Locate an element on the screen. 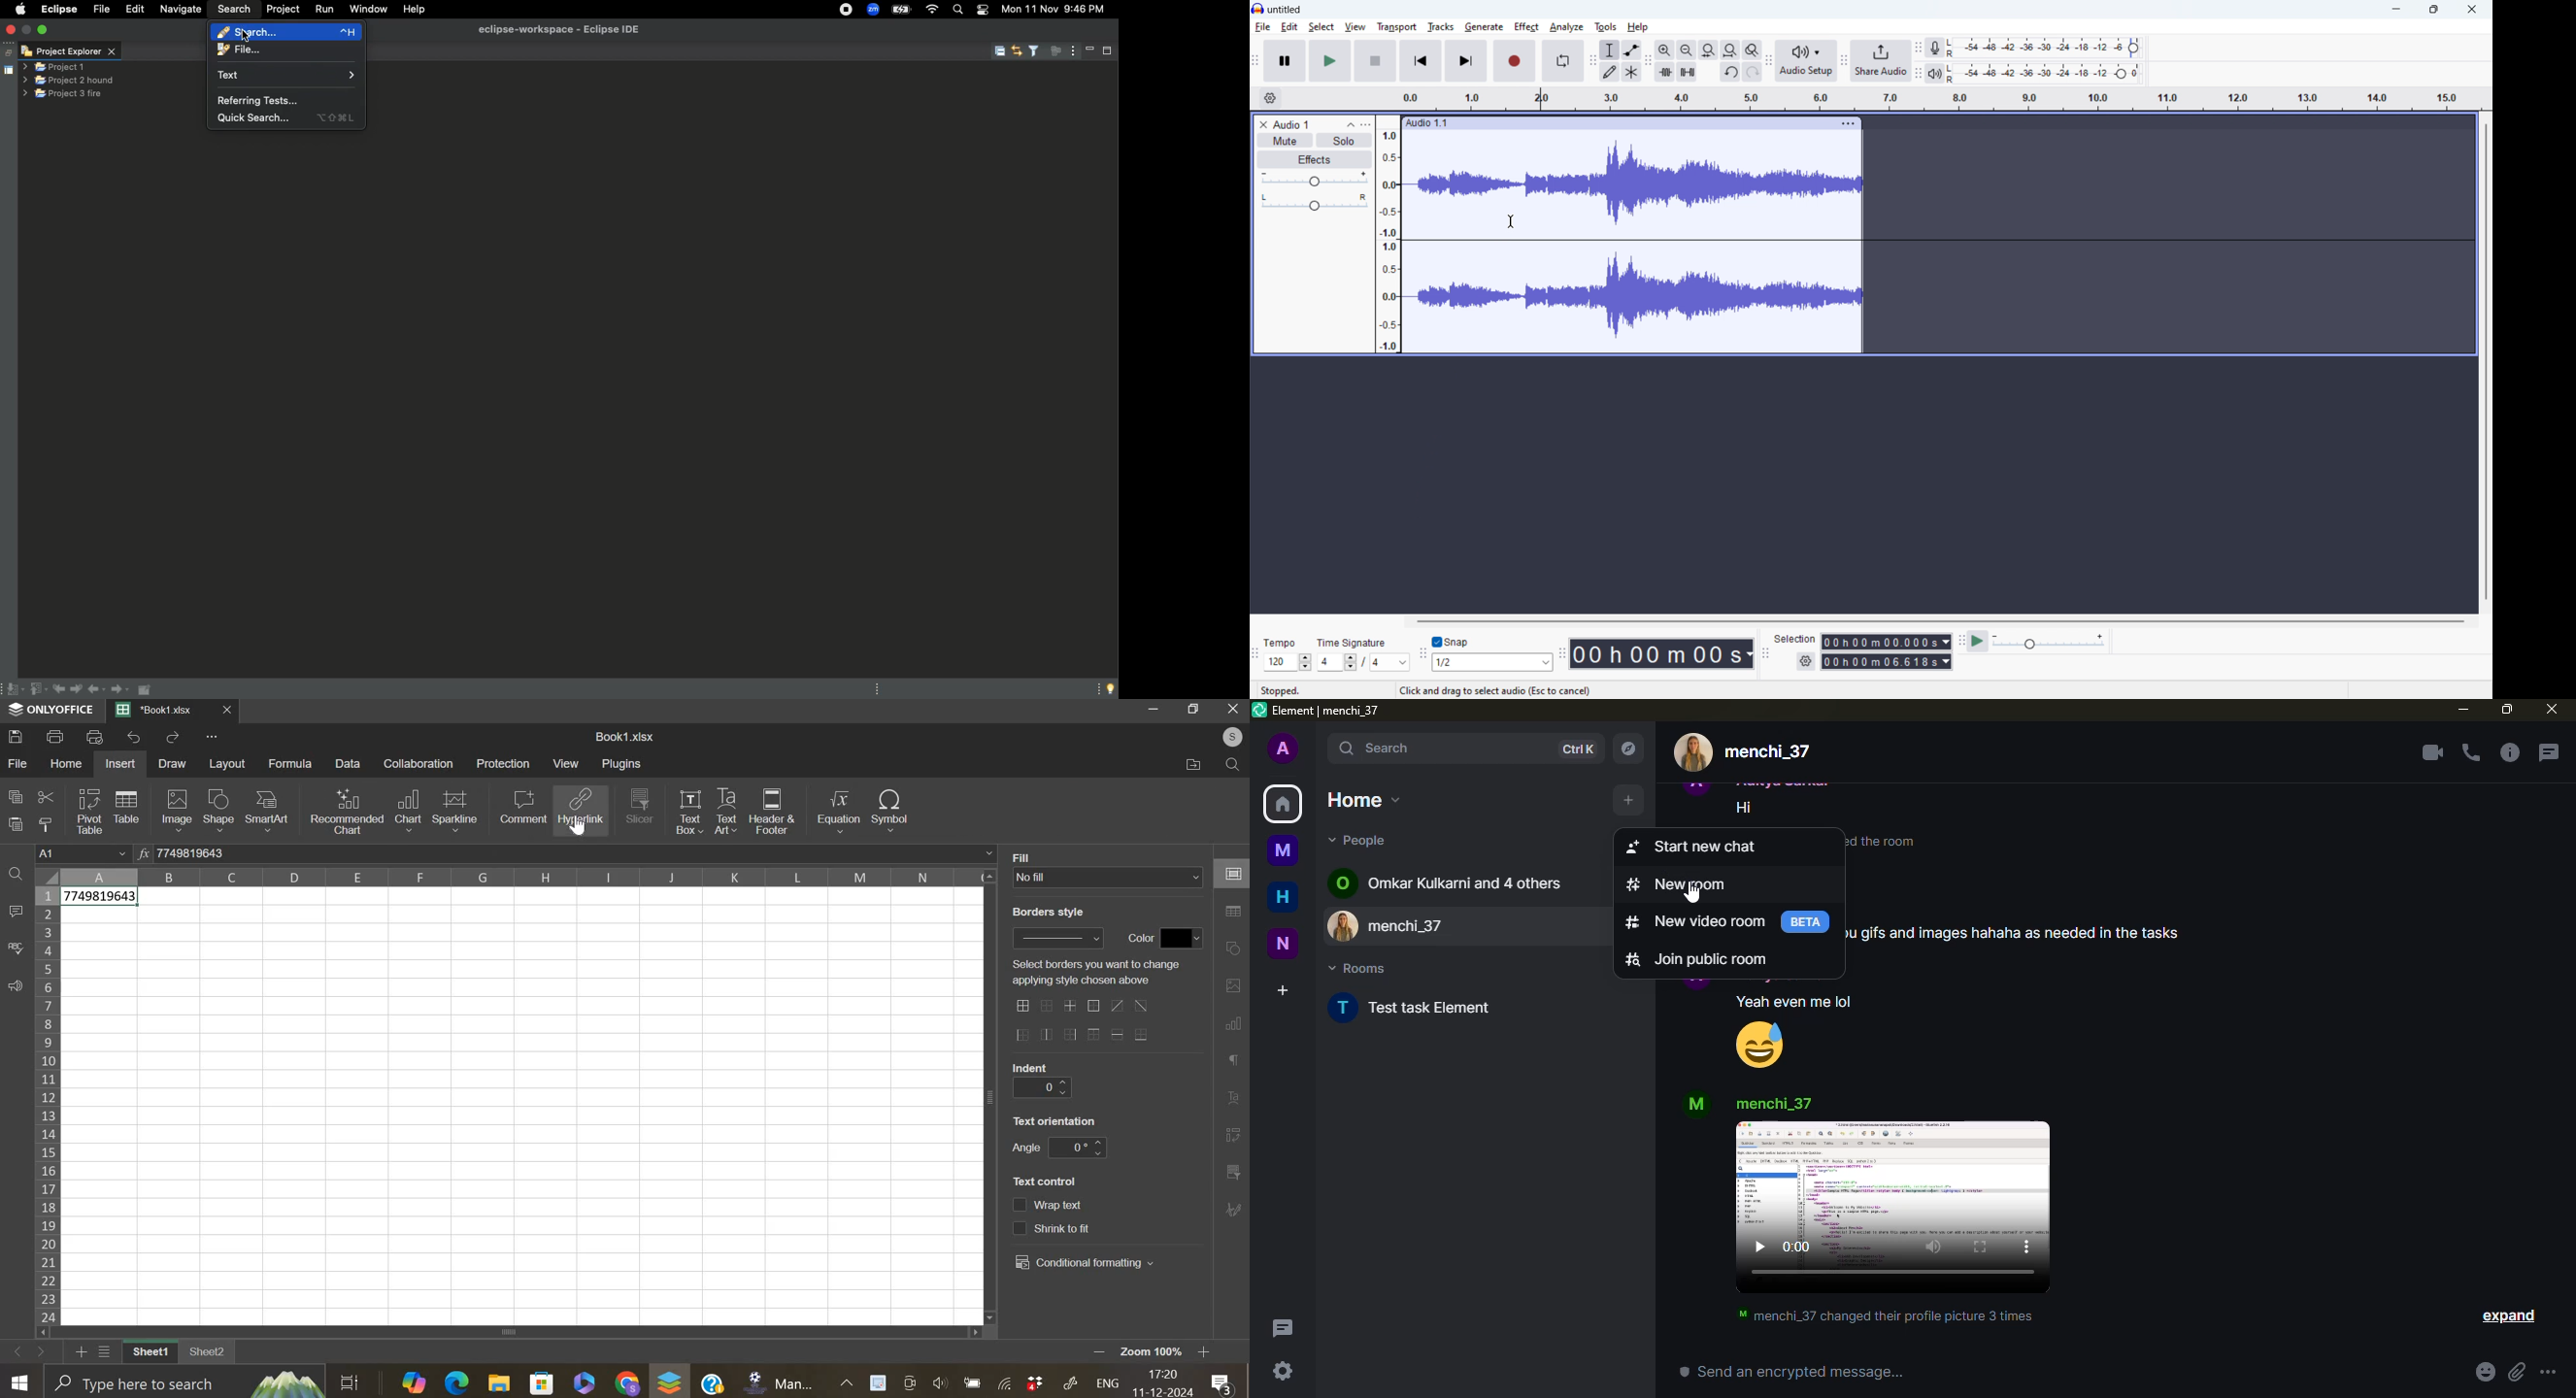  zoom out is located at coordinates (1686, 50).